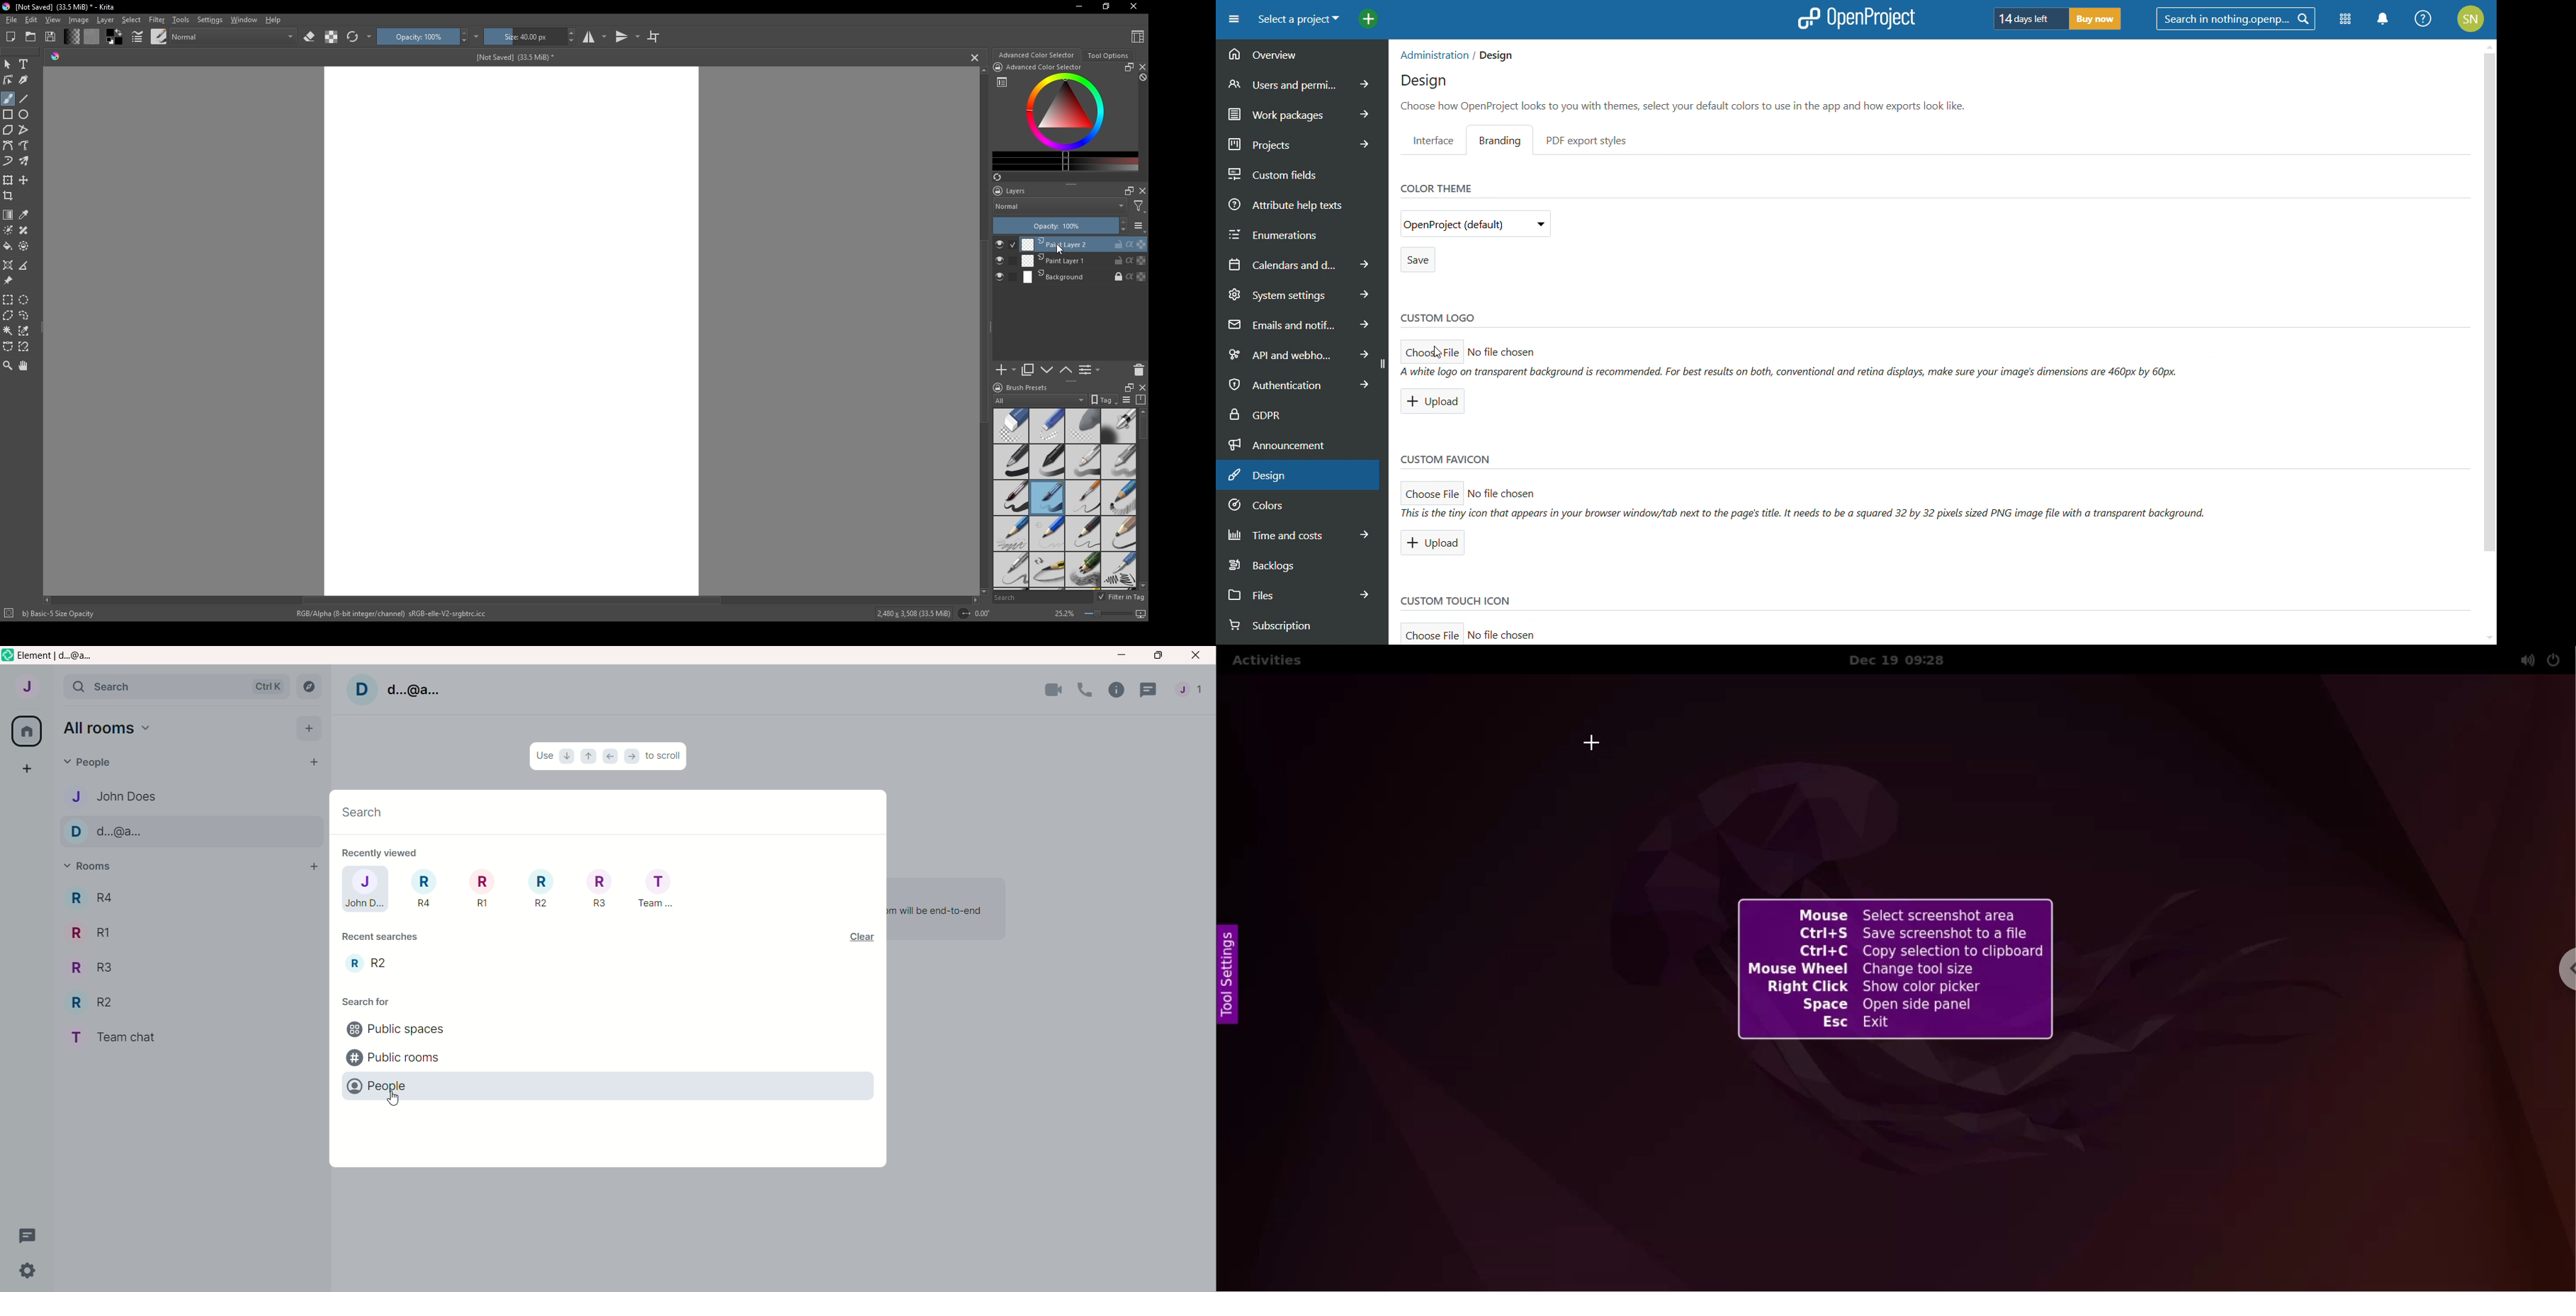 The height and width of the screenshot is (1316, 2576). I want to click on public rooms, so click(395, 1057).